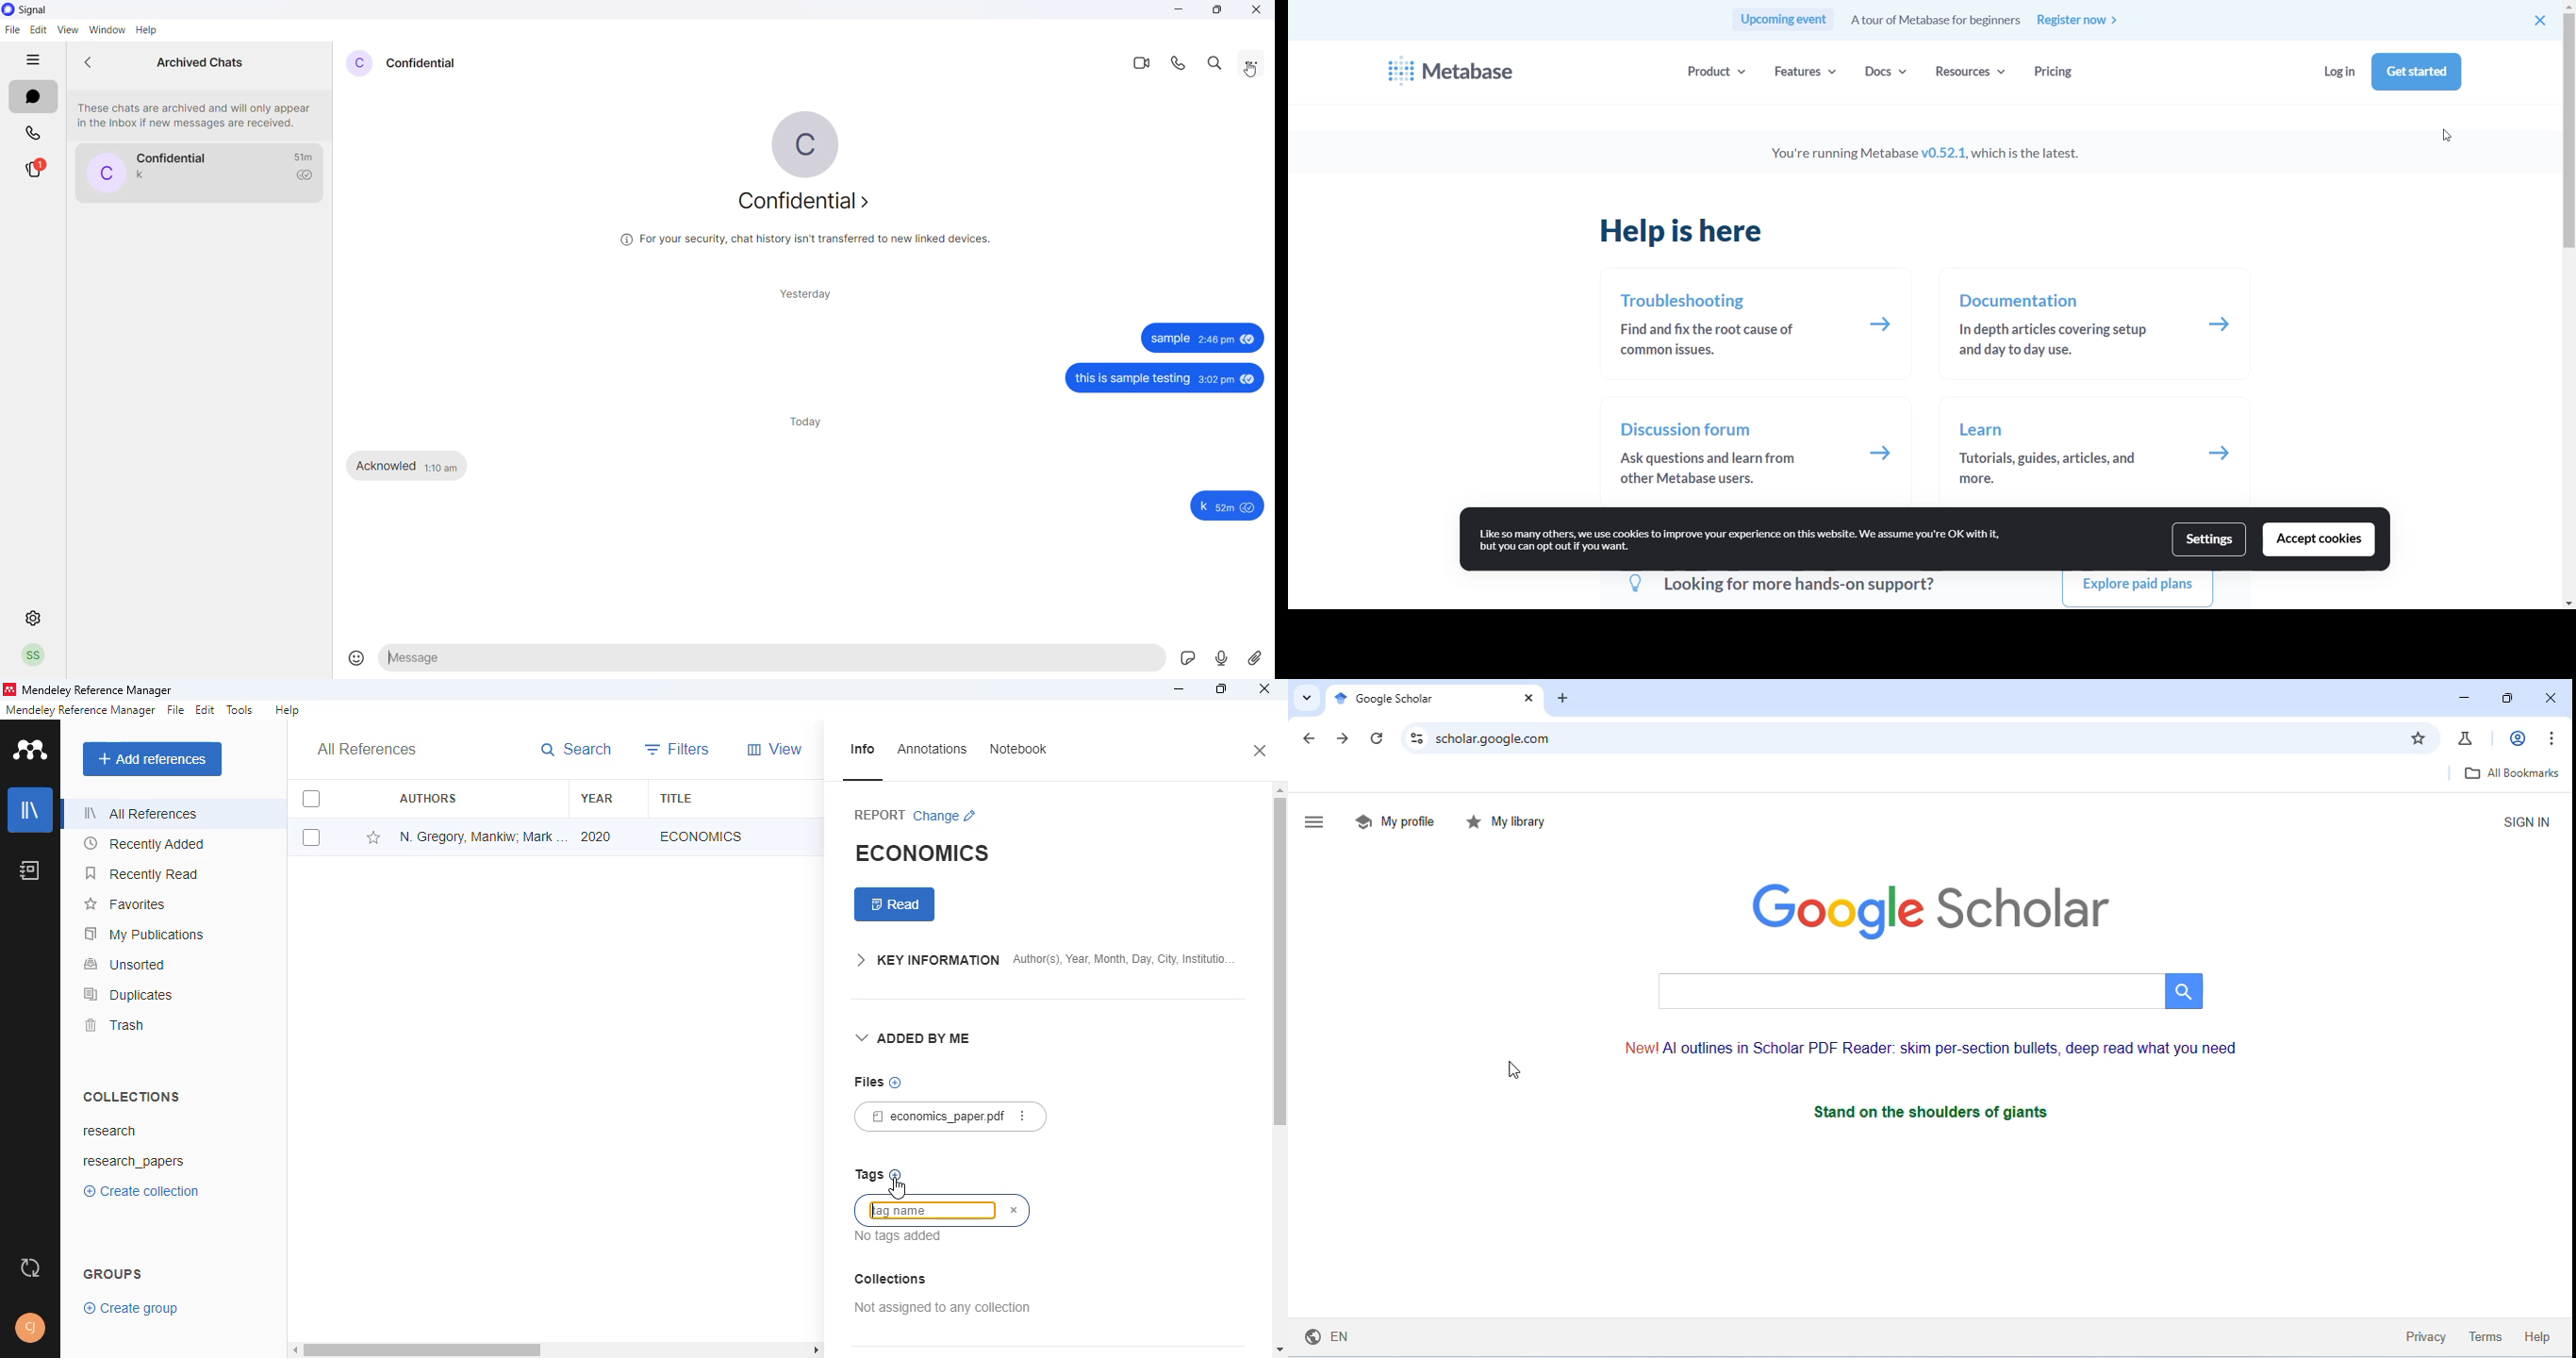  I want to click on groups, so click(113, 1274).